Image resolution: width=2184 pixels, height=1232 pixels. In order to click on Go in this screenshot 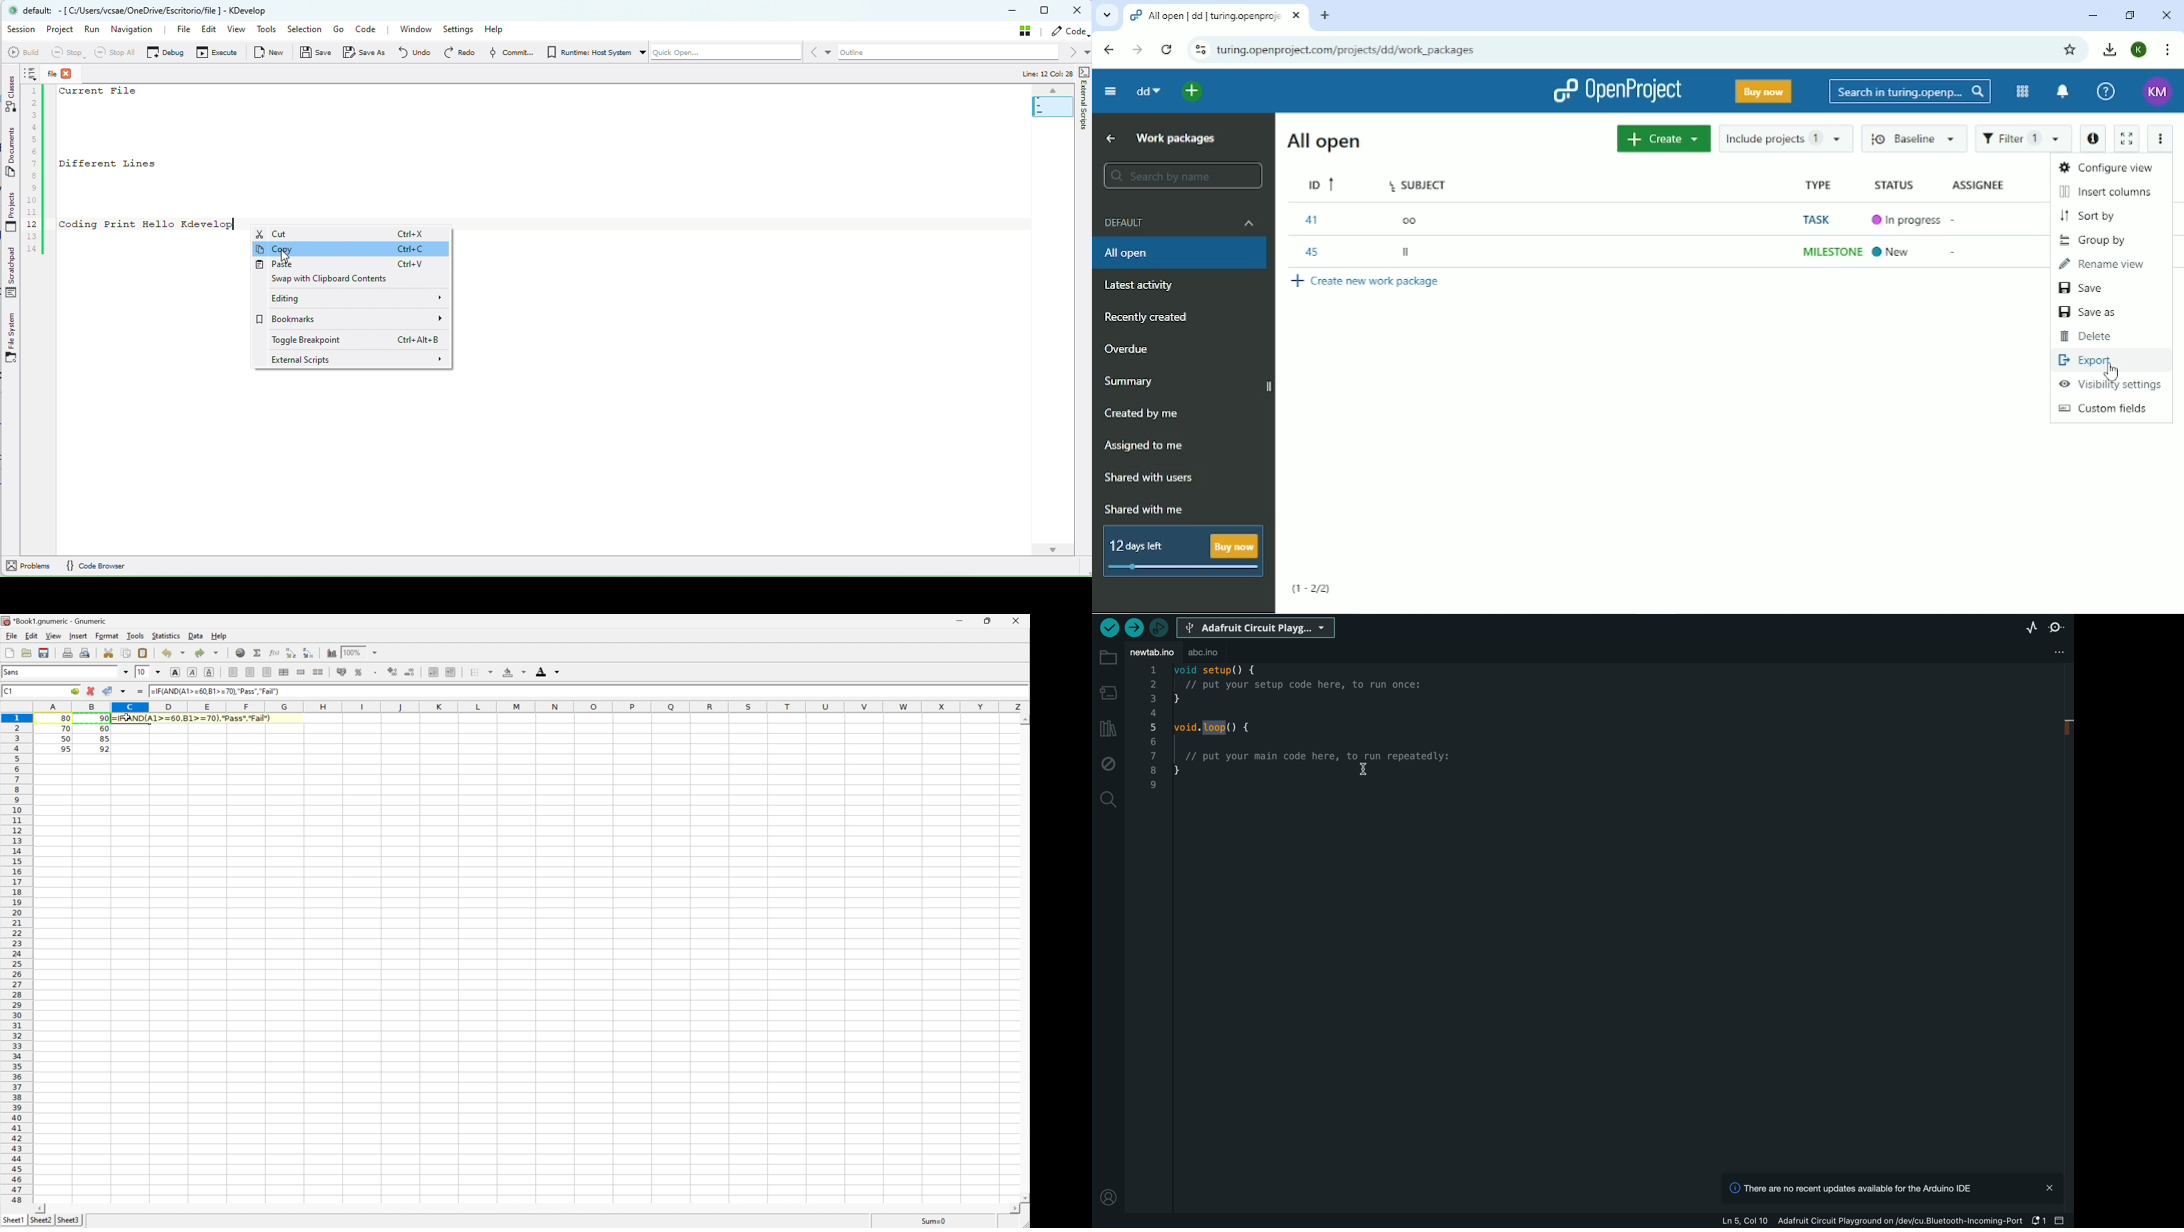, I will do `click(338, 29)`.